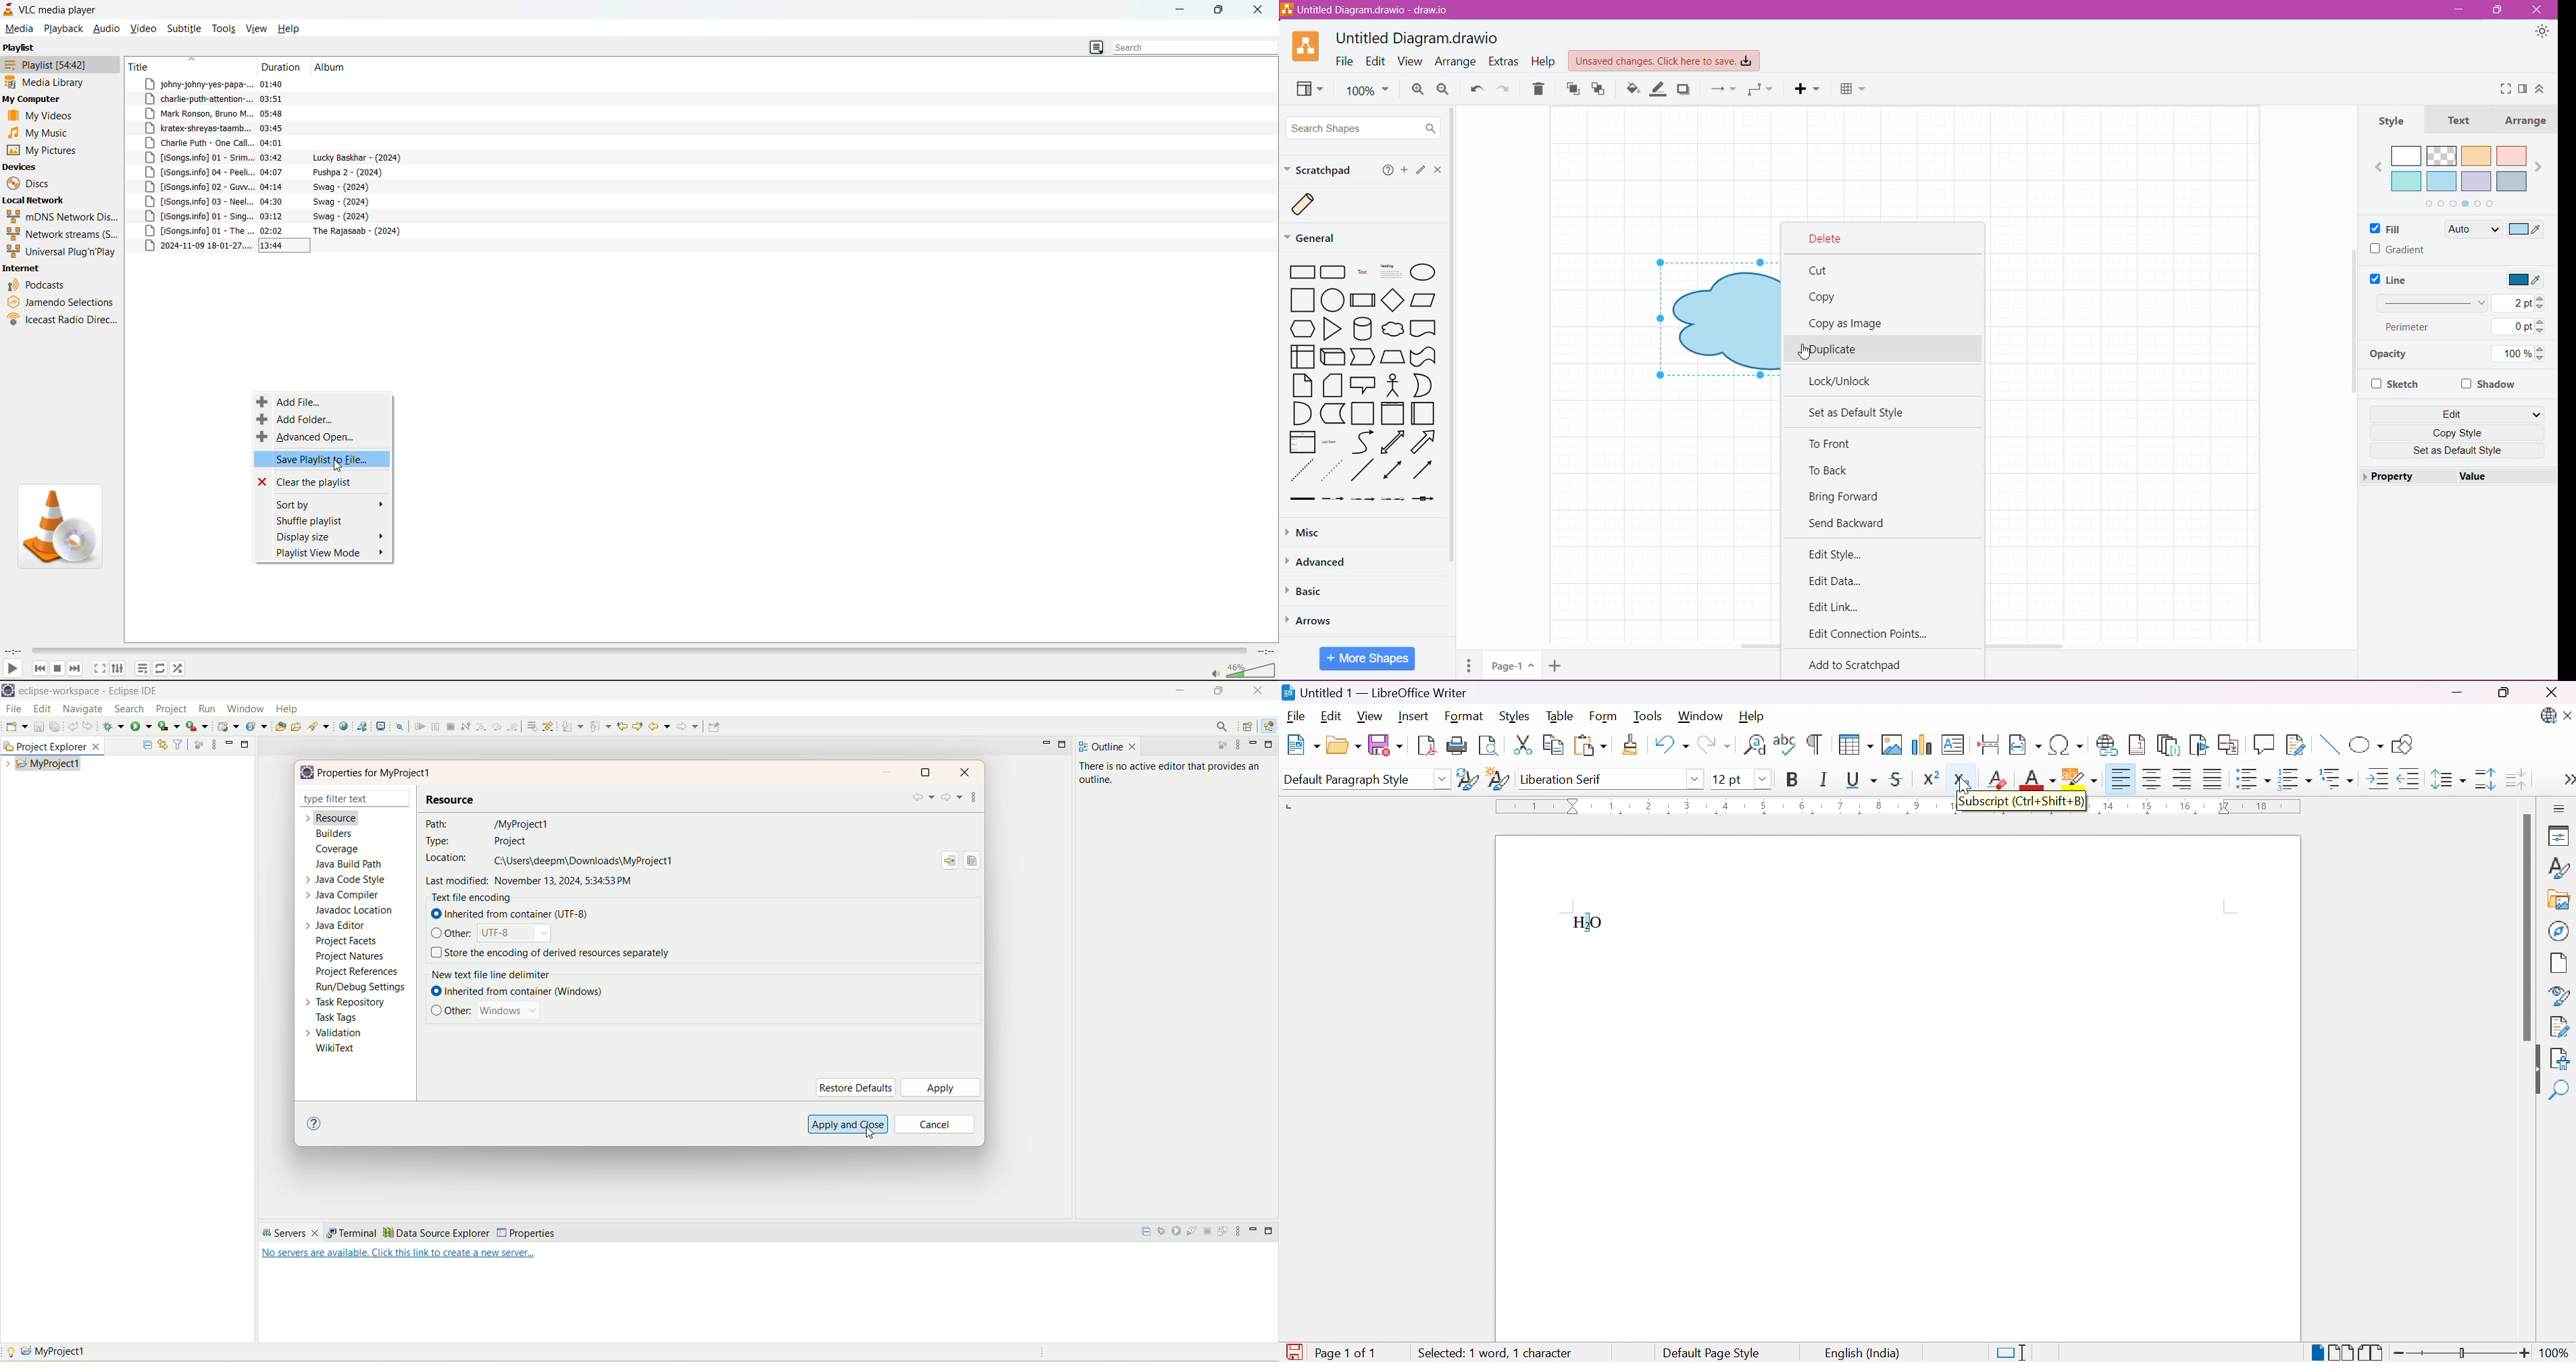 The image size is (2576, 1372). Describe the element at coordinates (2568, 717) in the screenshot. I see `Close` at that location.